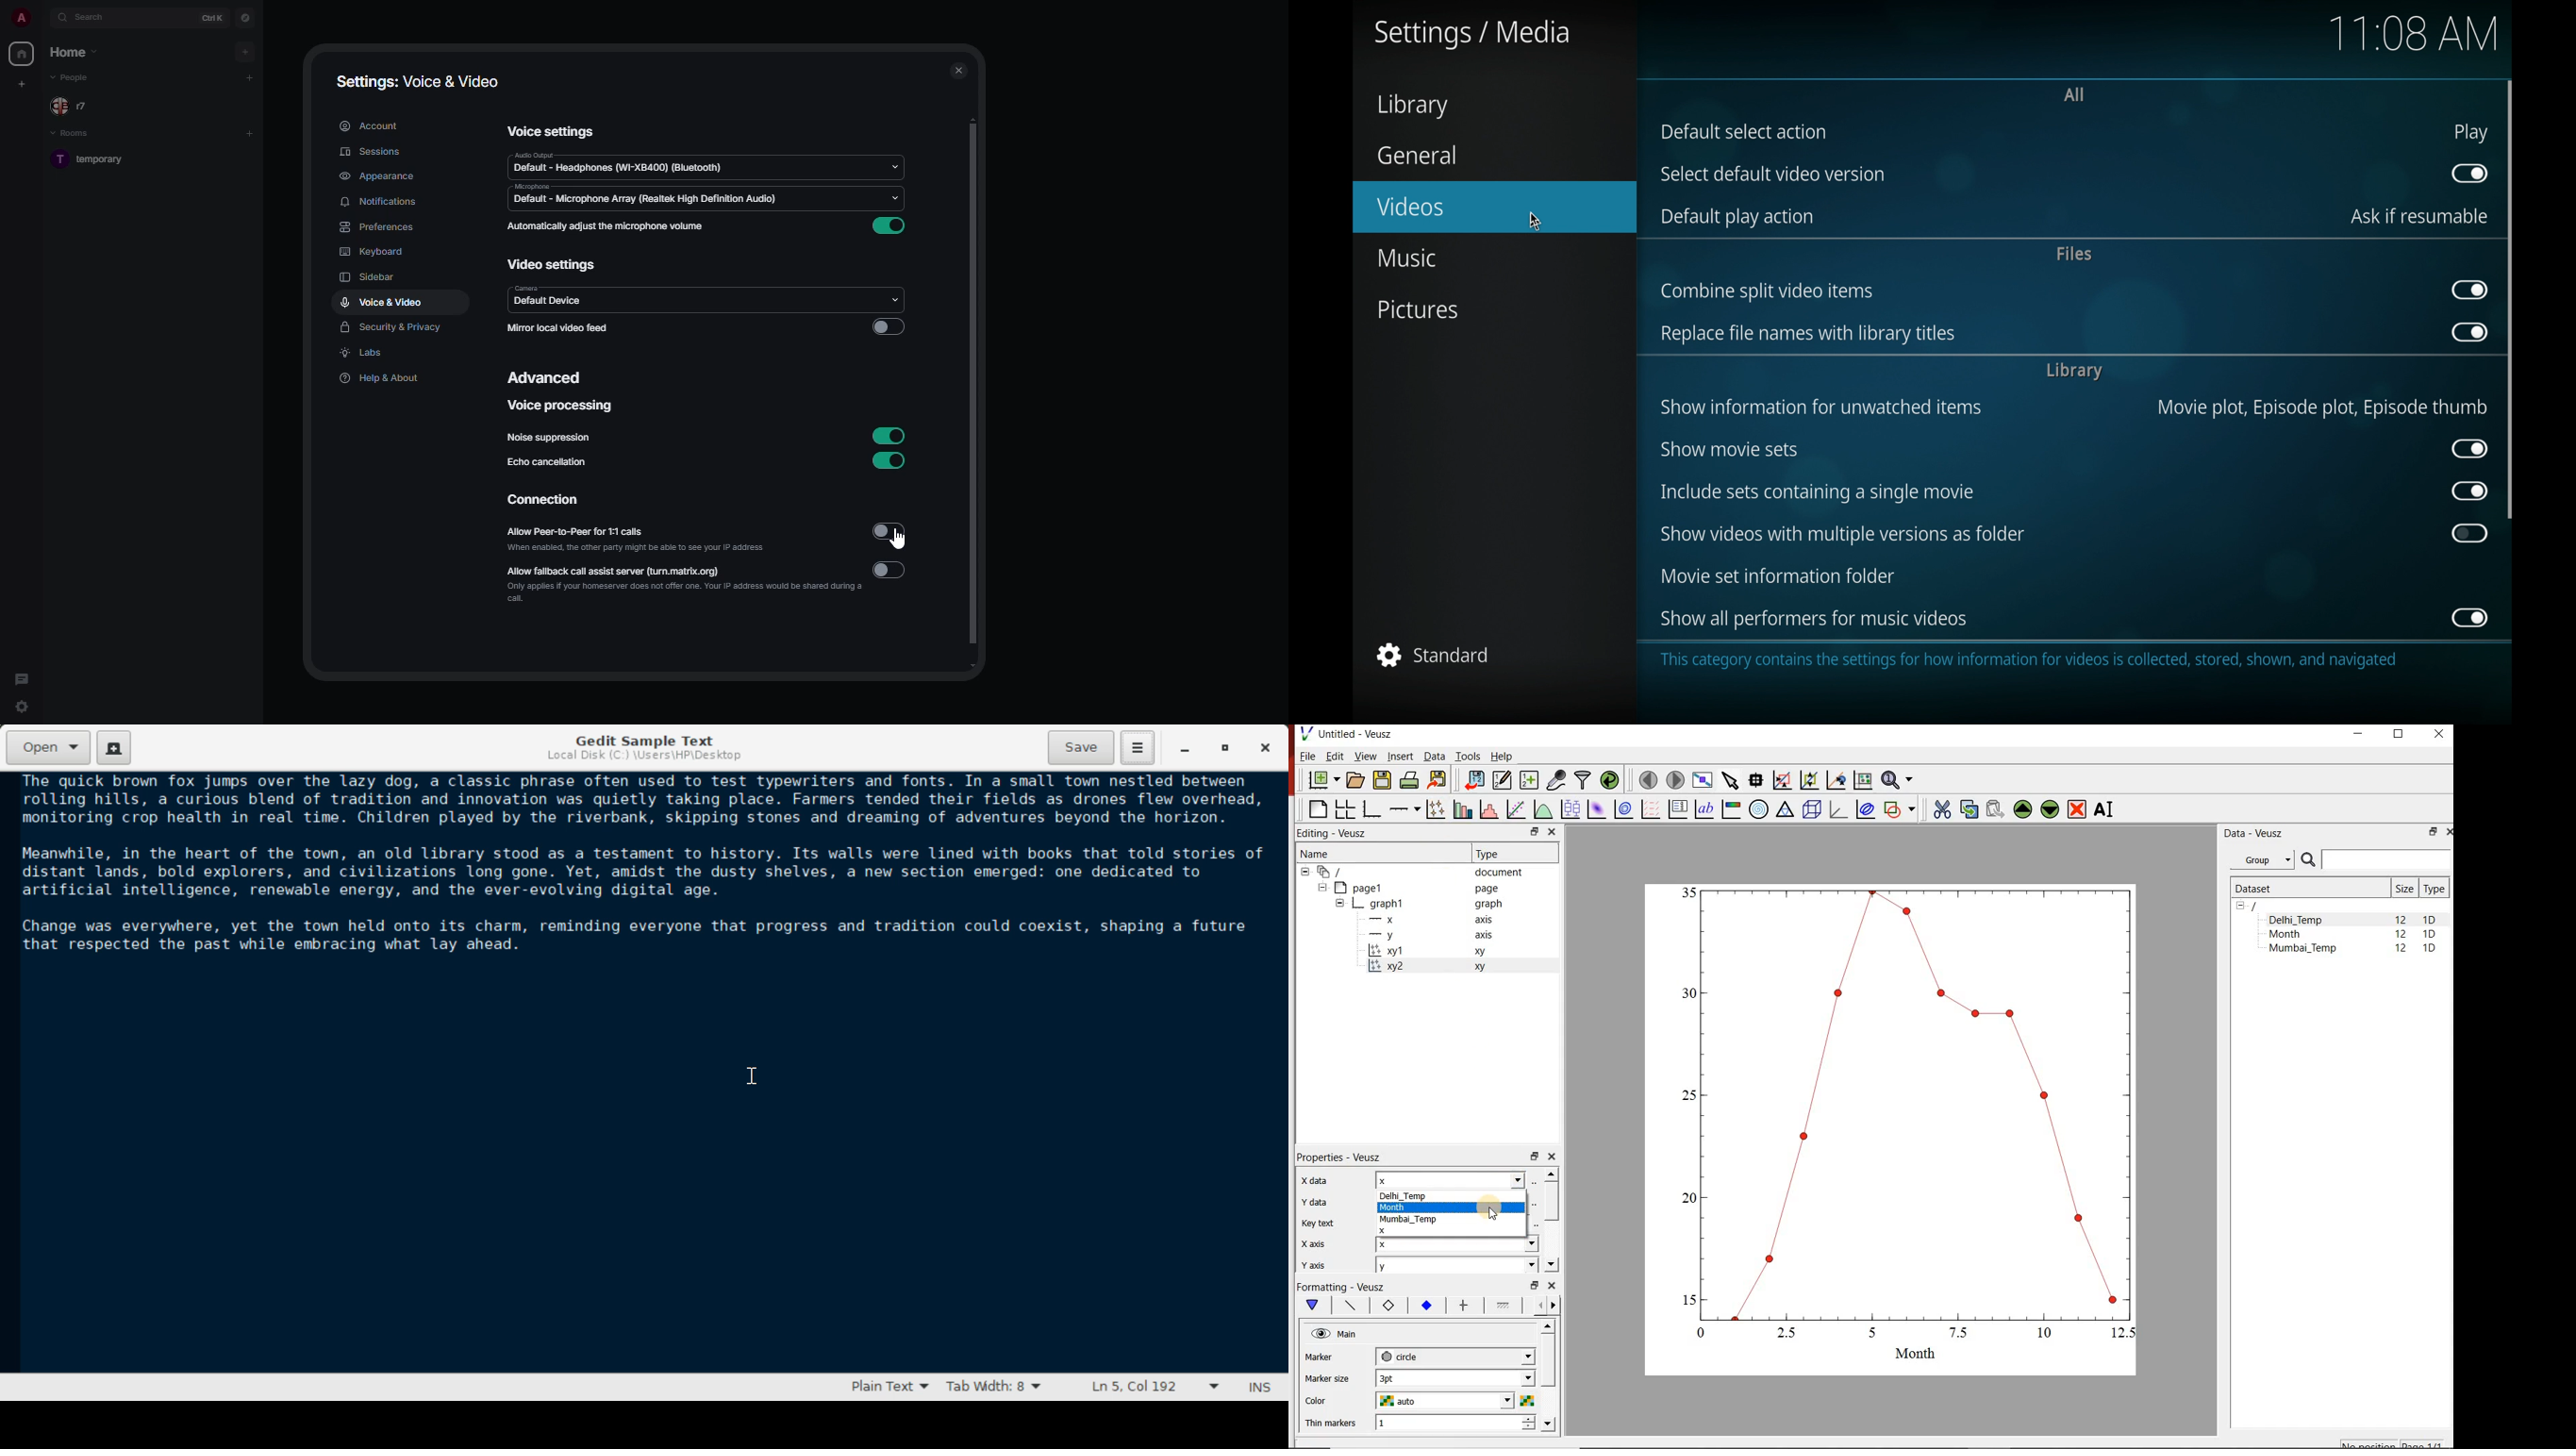 Image resolution: width=2576 pixels, height=1456 pixels. Describe the element at coordinates (549, 462) in the screenshot. I see `echo cancellation` at that location.